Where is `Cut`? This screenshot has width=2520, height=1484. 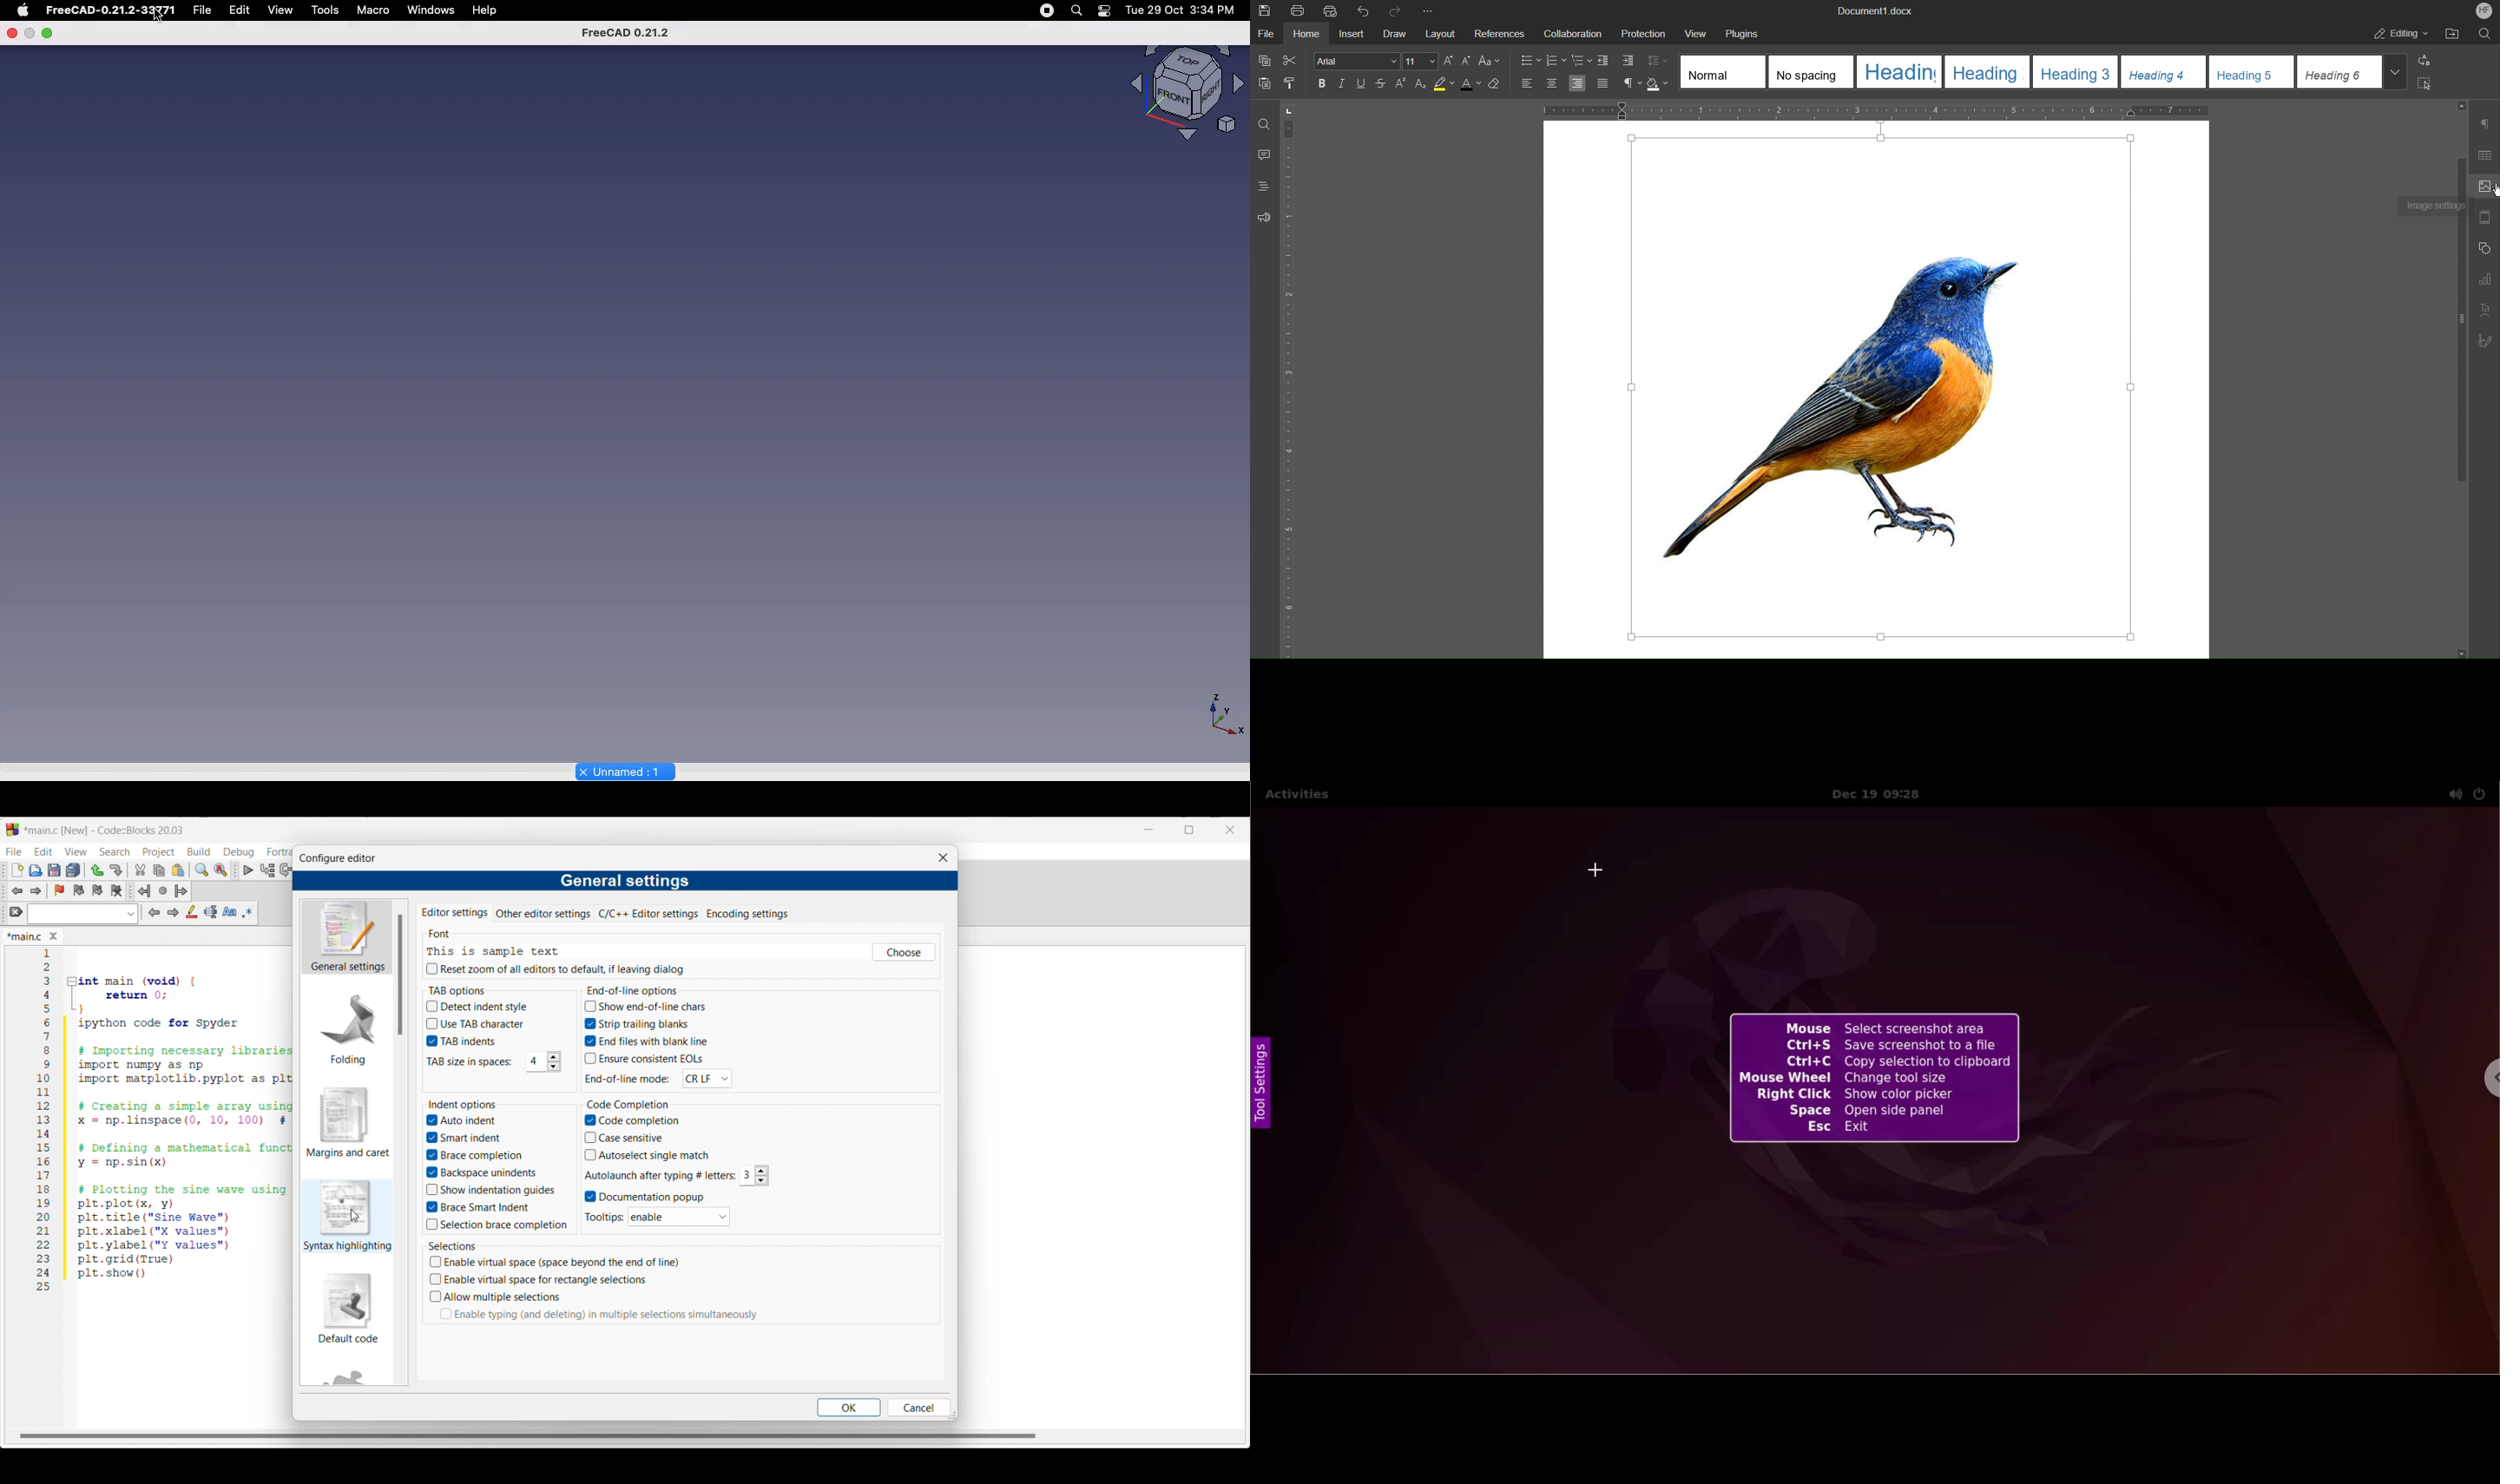 Cut is located at coordinates (141, 870).